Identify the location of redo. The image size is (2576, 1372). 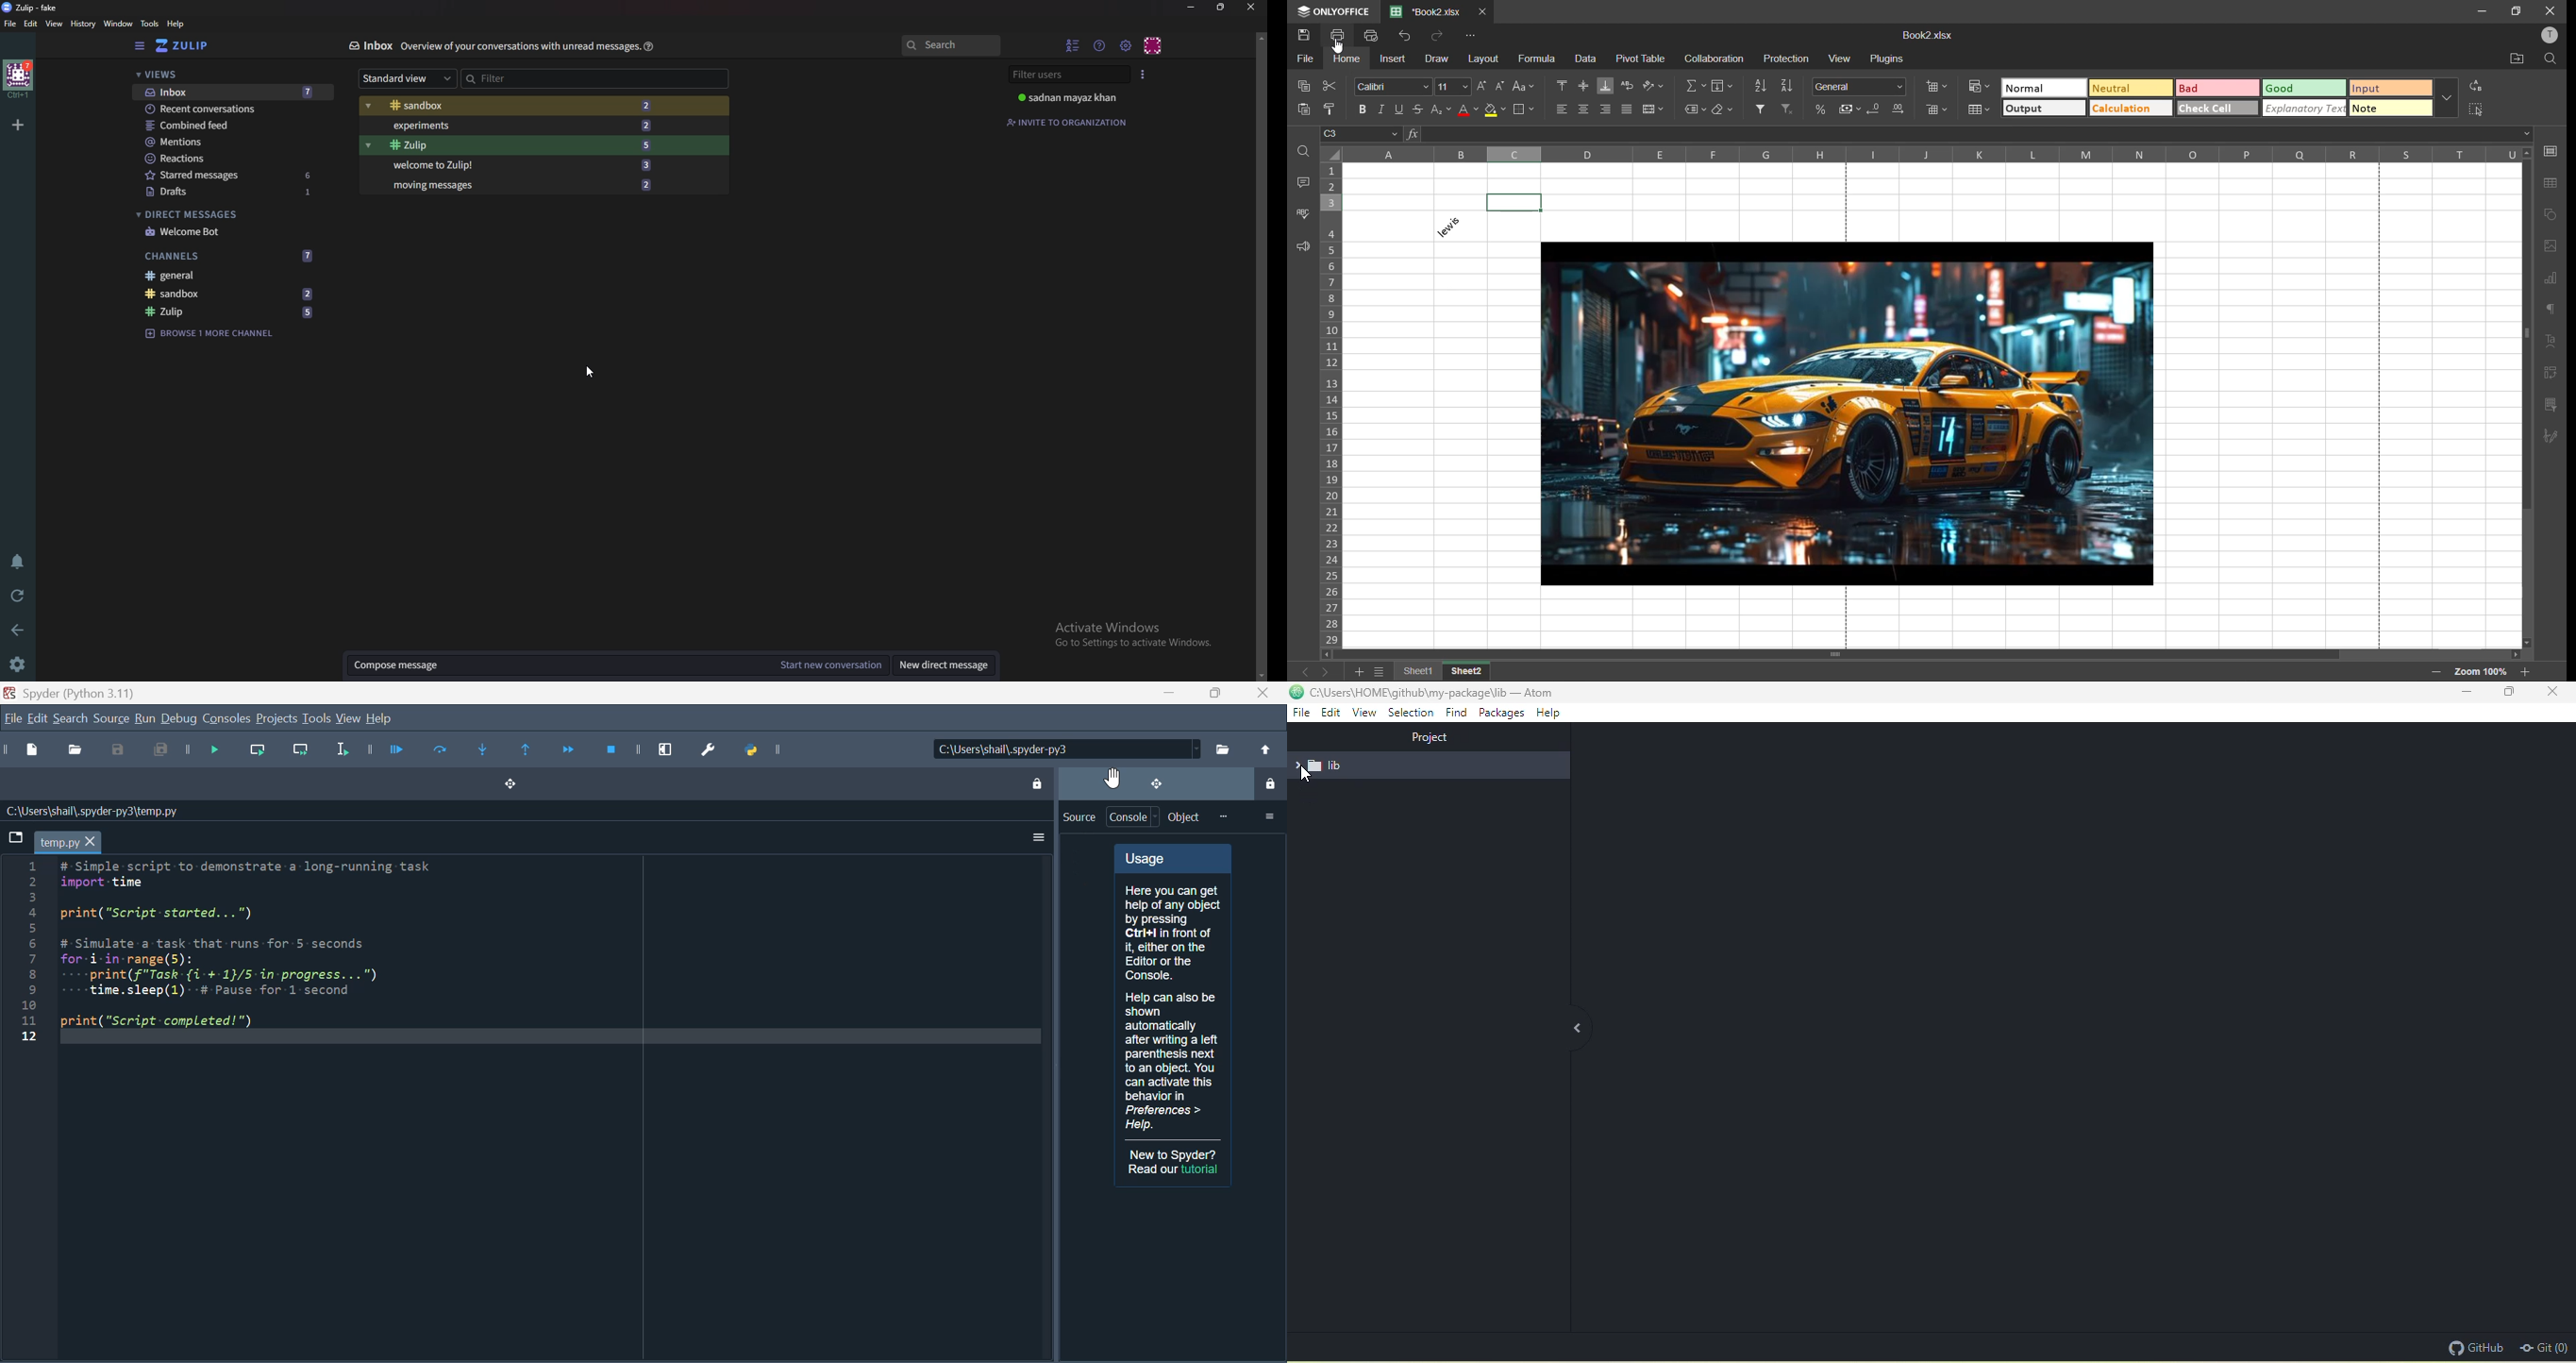
(1438, 37).